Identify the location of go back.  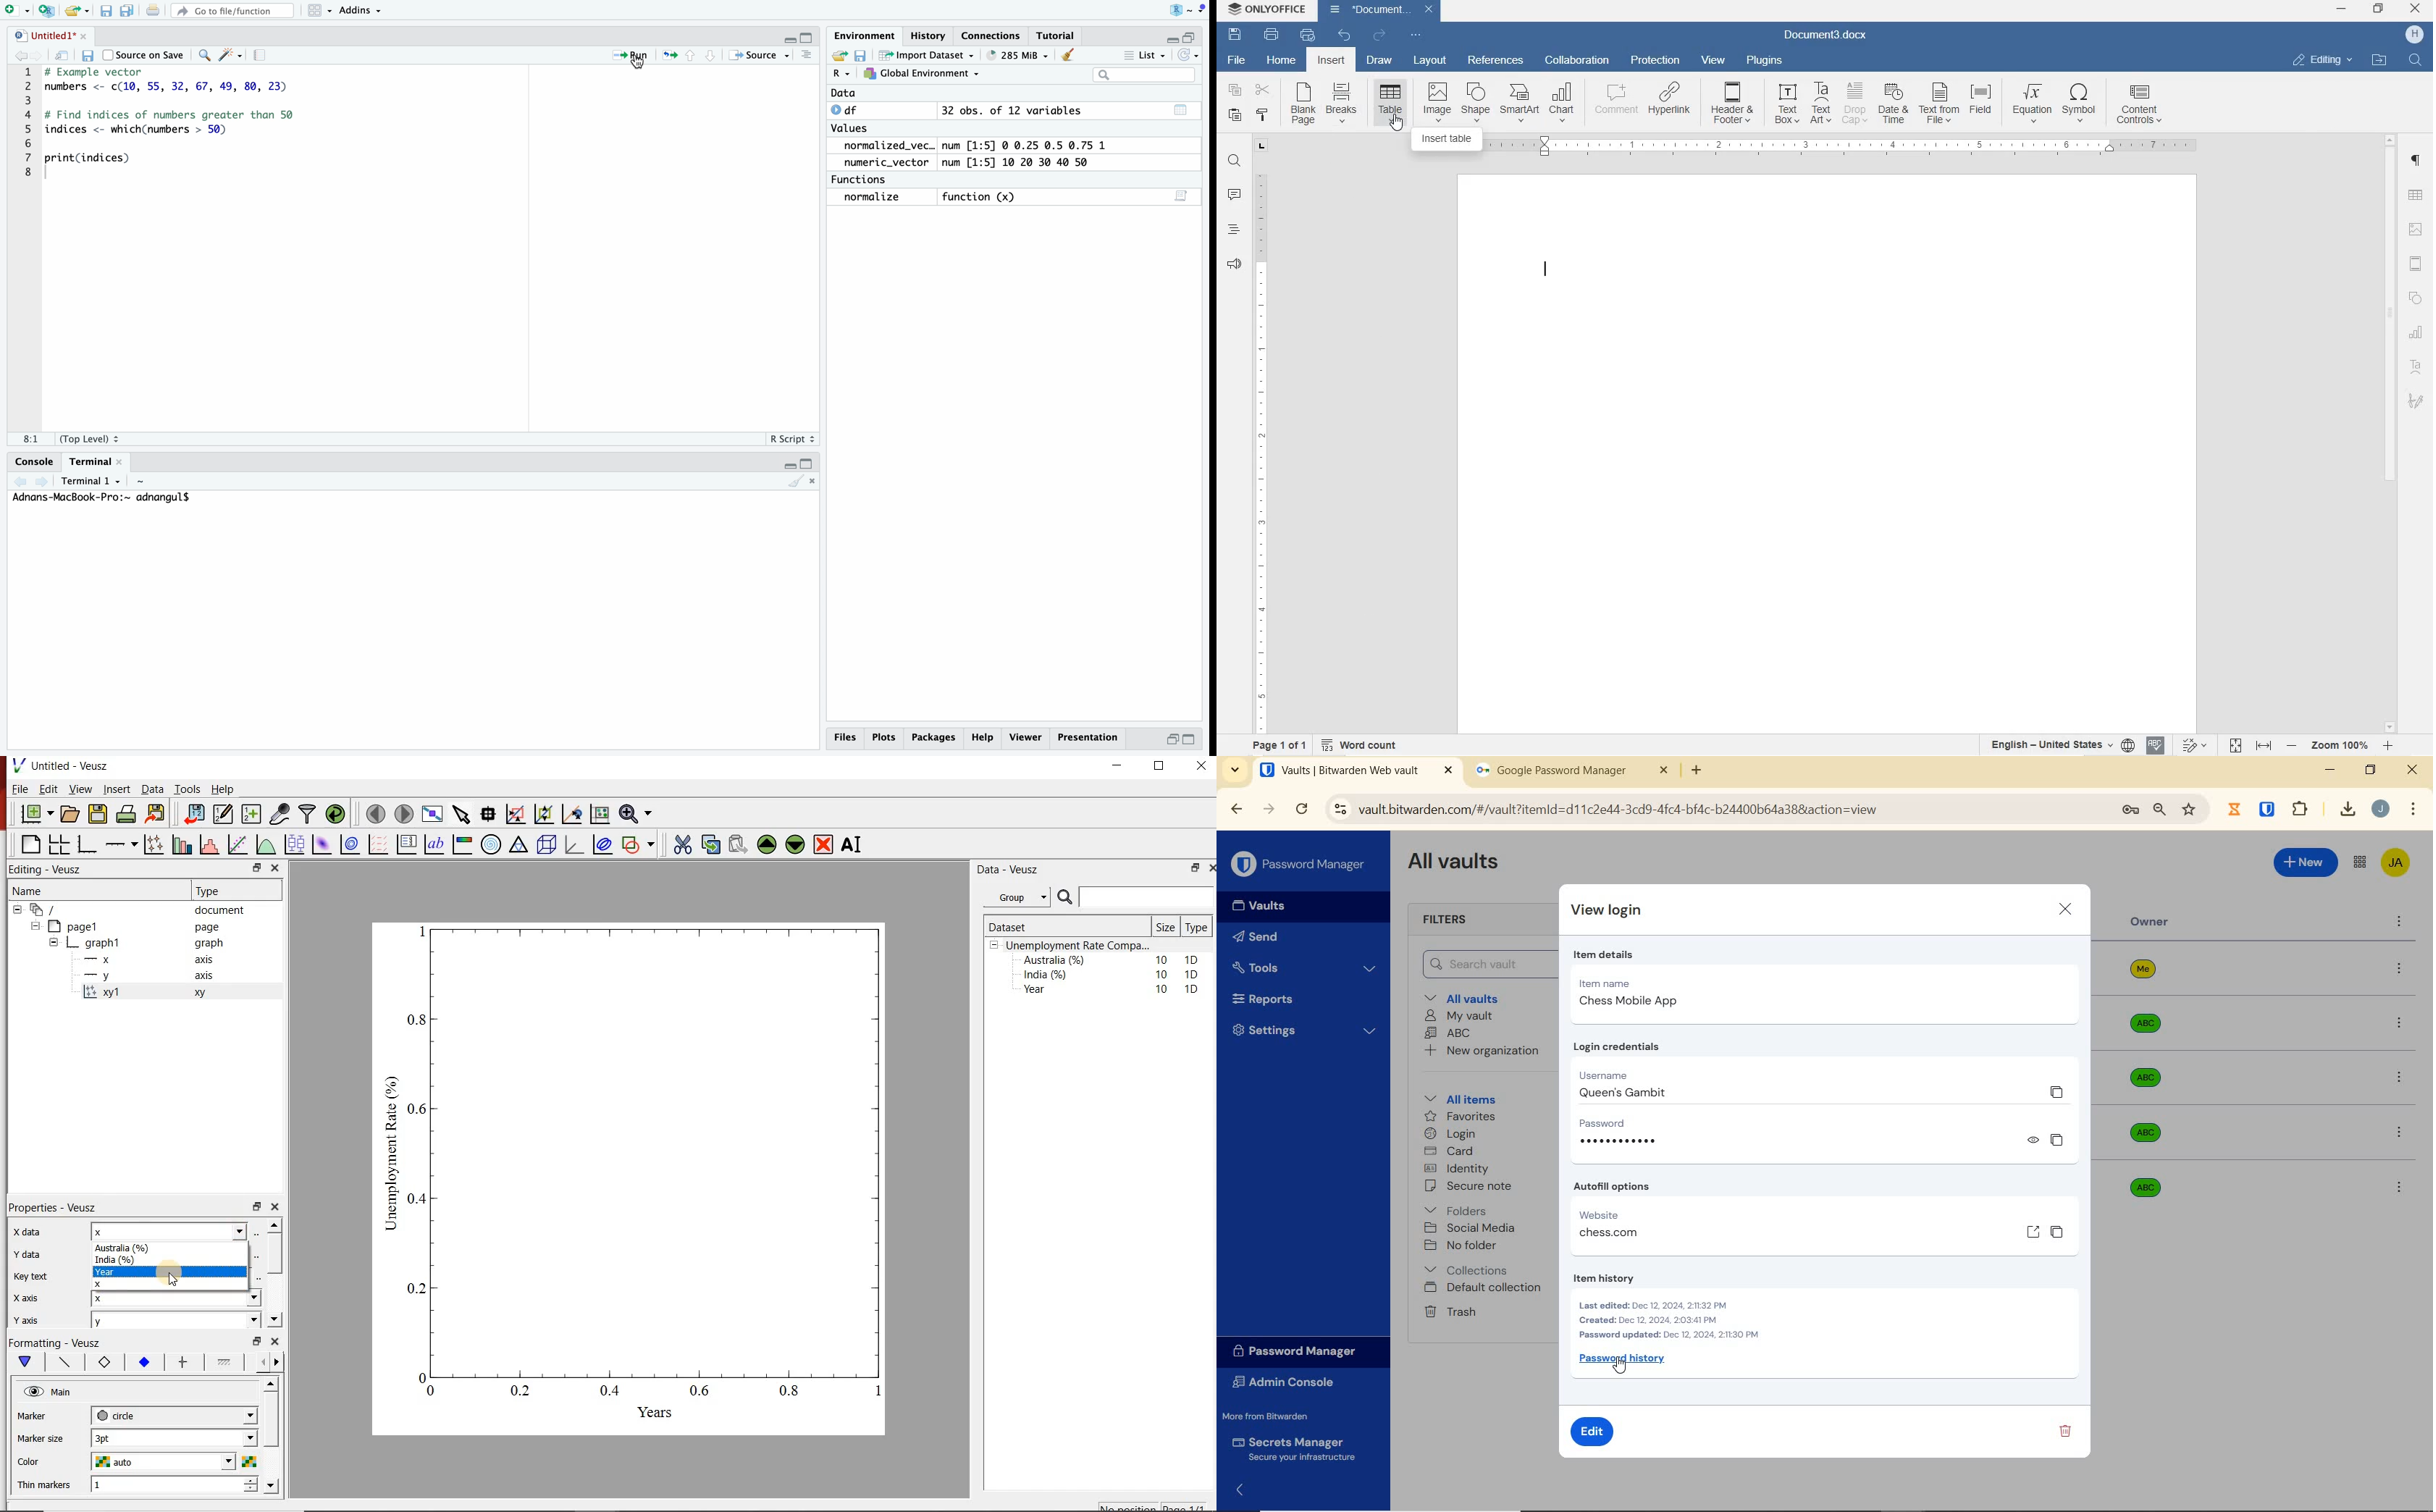
(25, 57).